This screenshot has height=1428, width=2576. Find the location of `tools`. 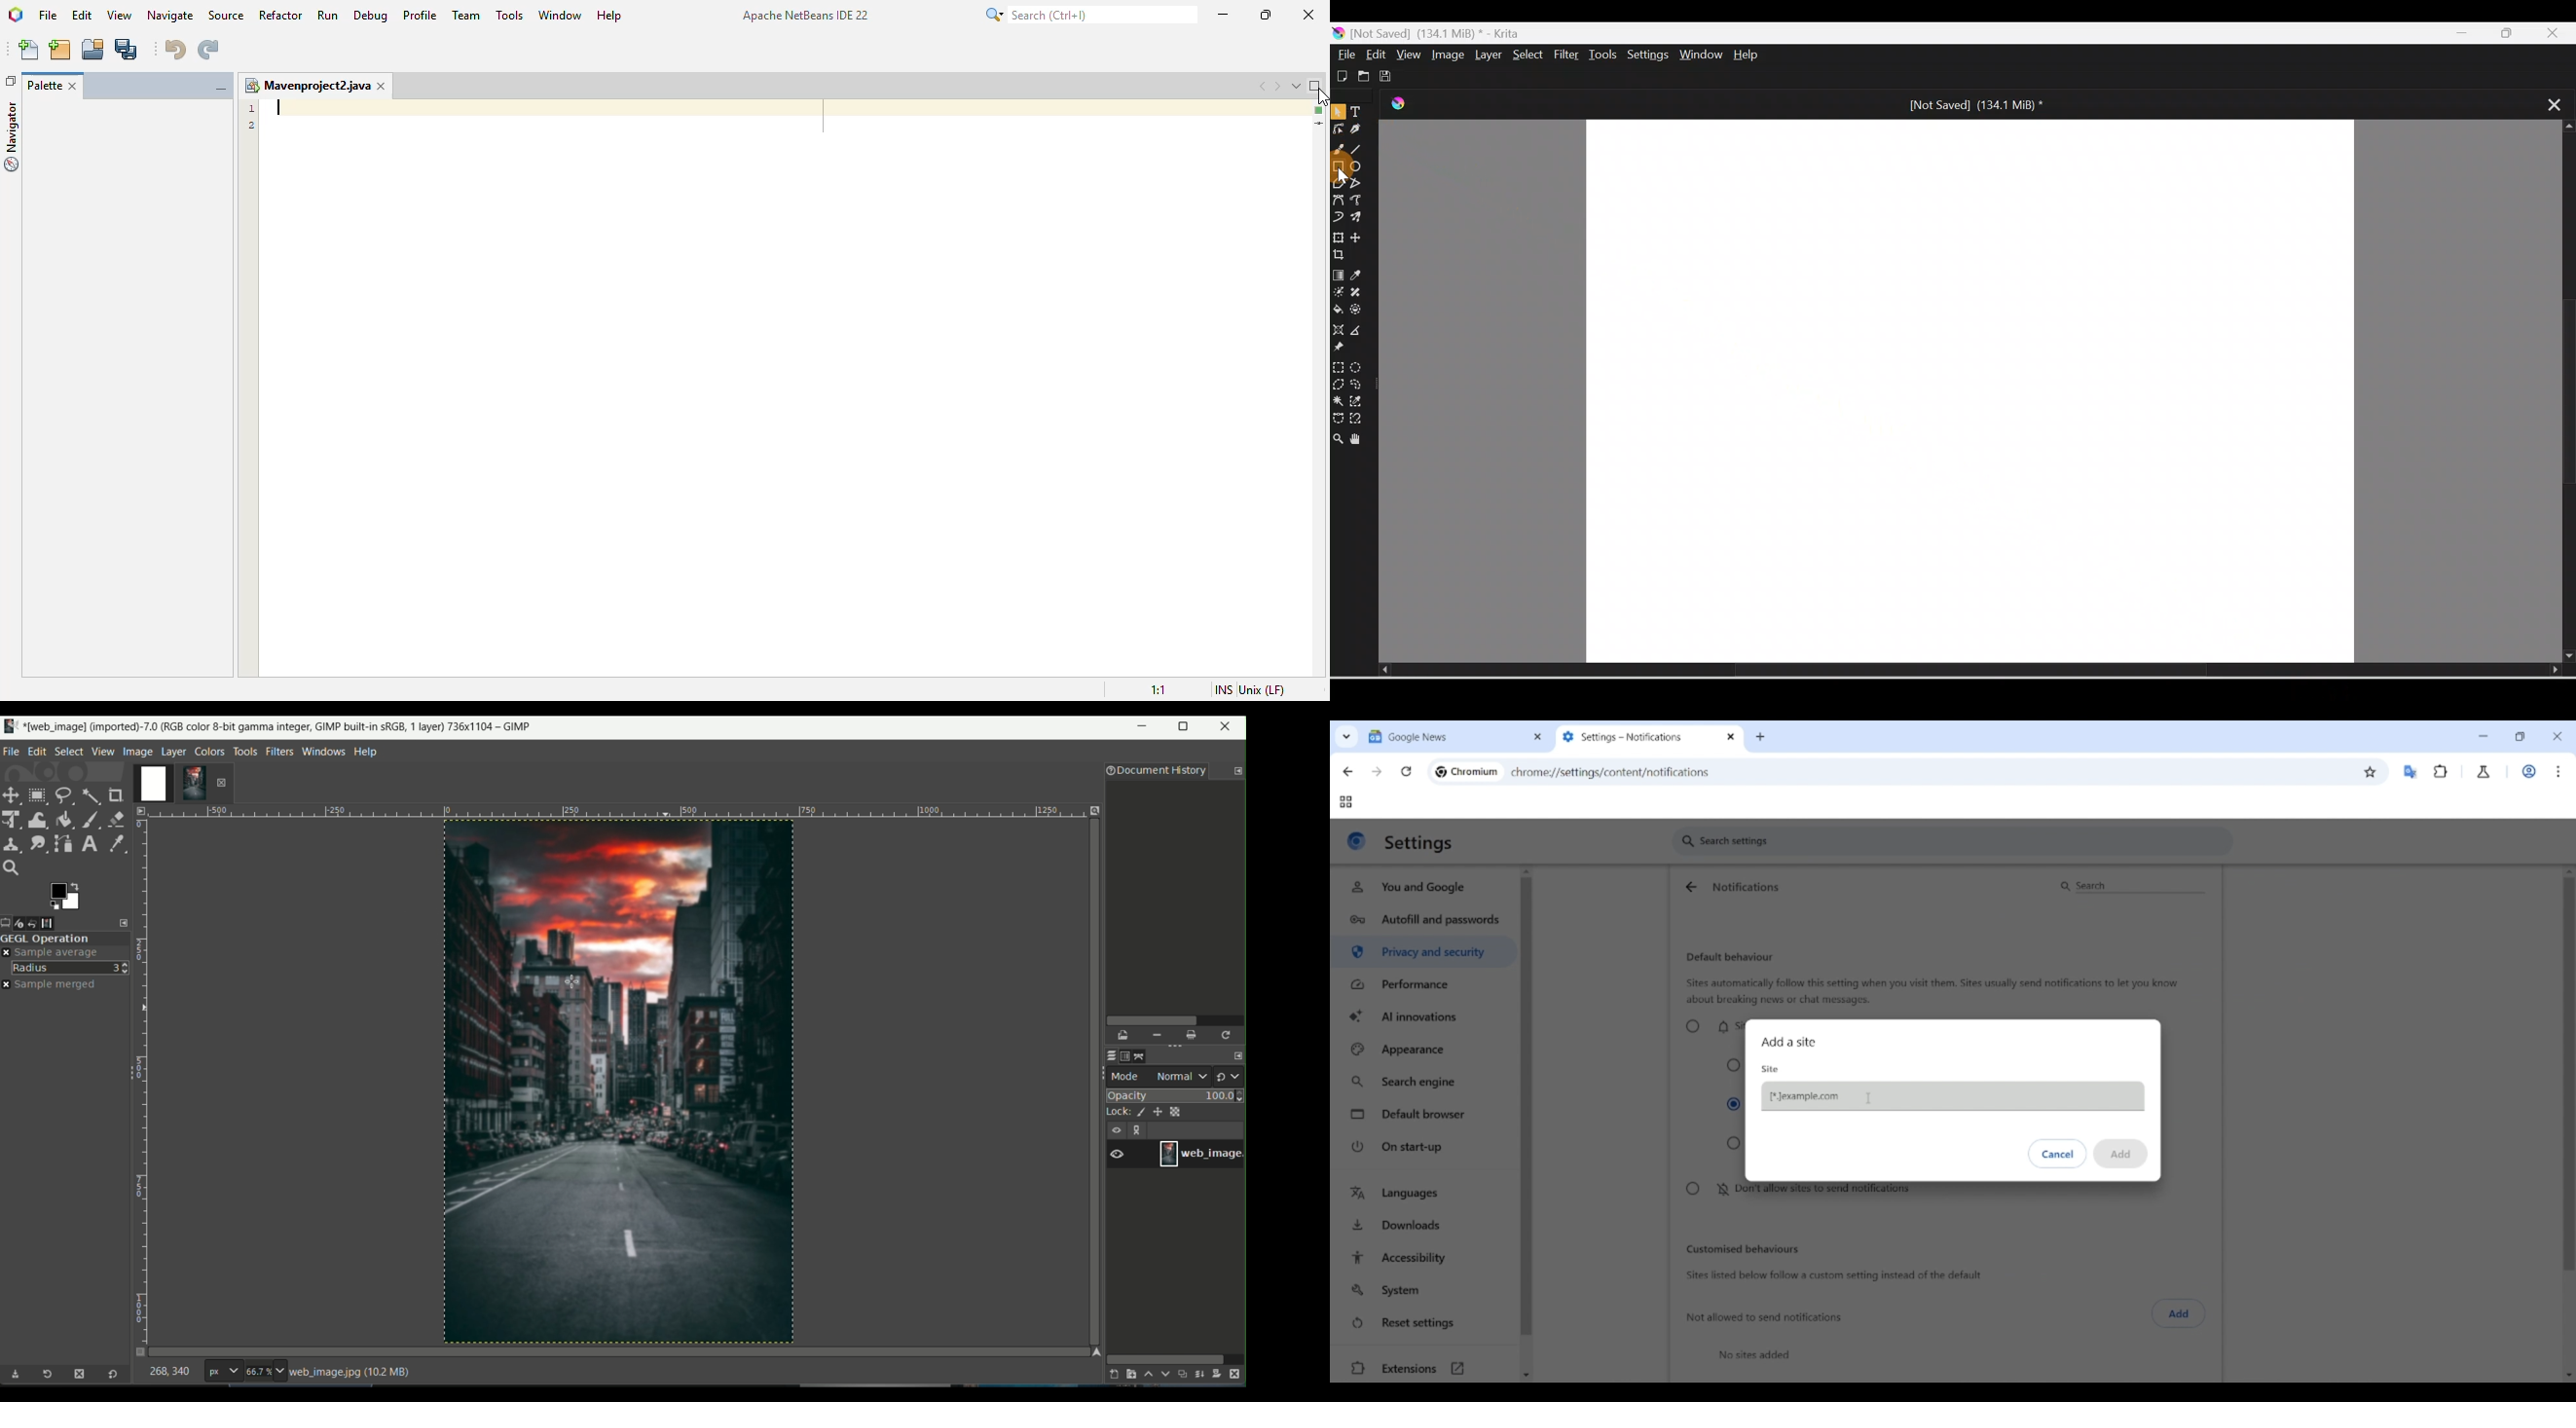

tools is located at coordinates (510, 15).